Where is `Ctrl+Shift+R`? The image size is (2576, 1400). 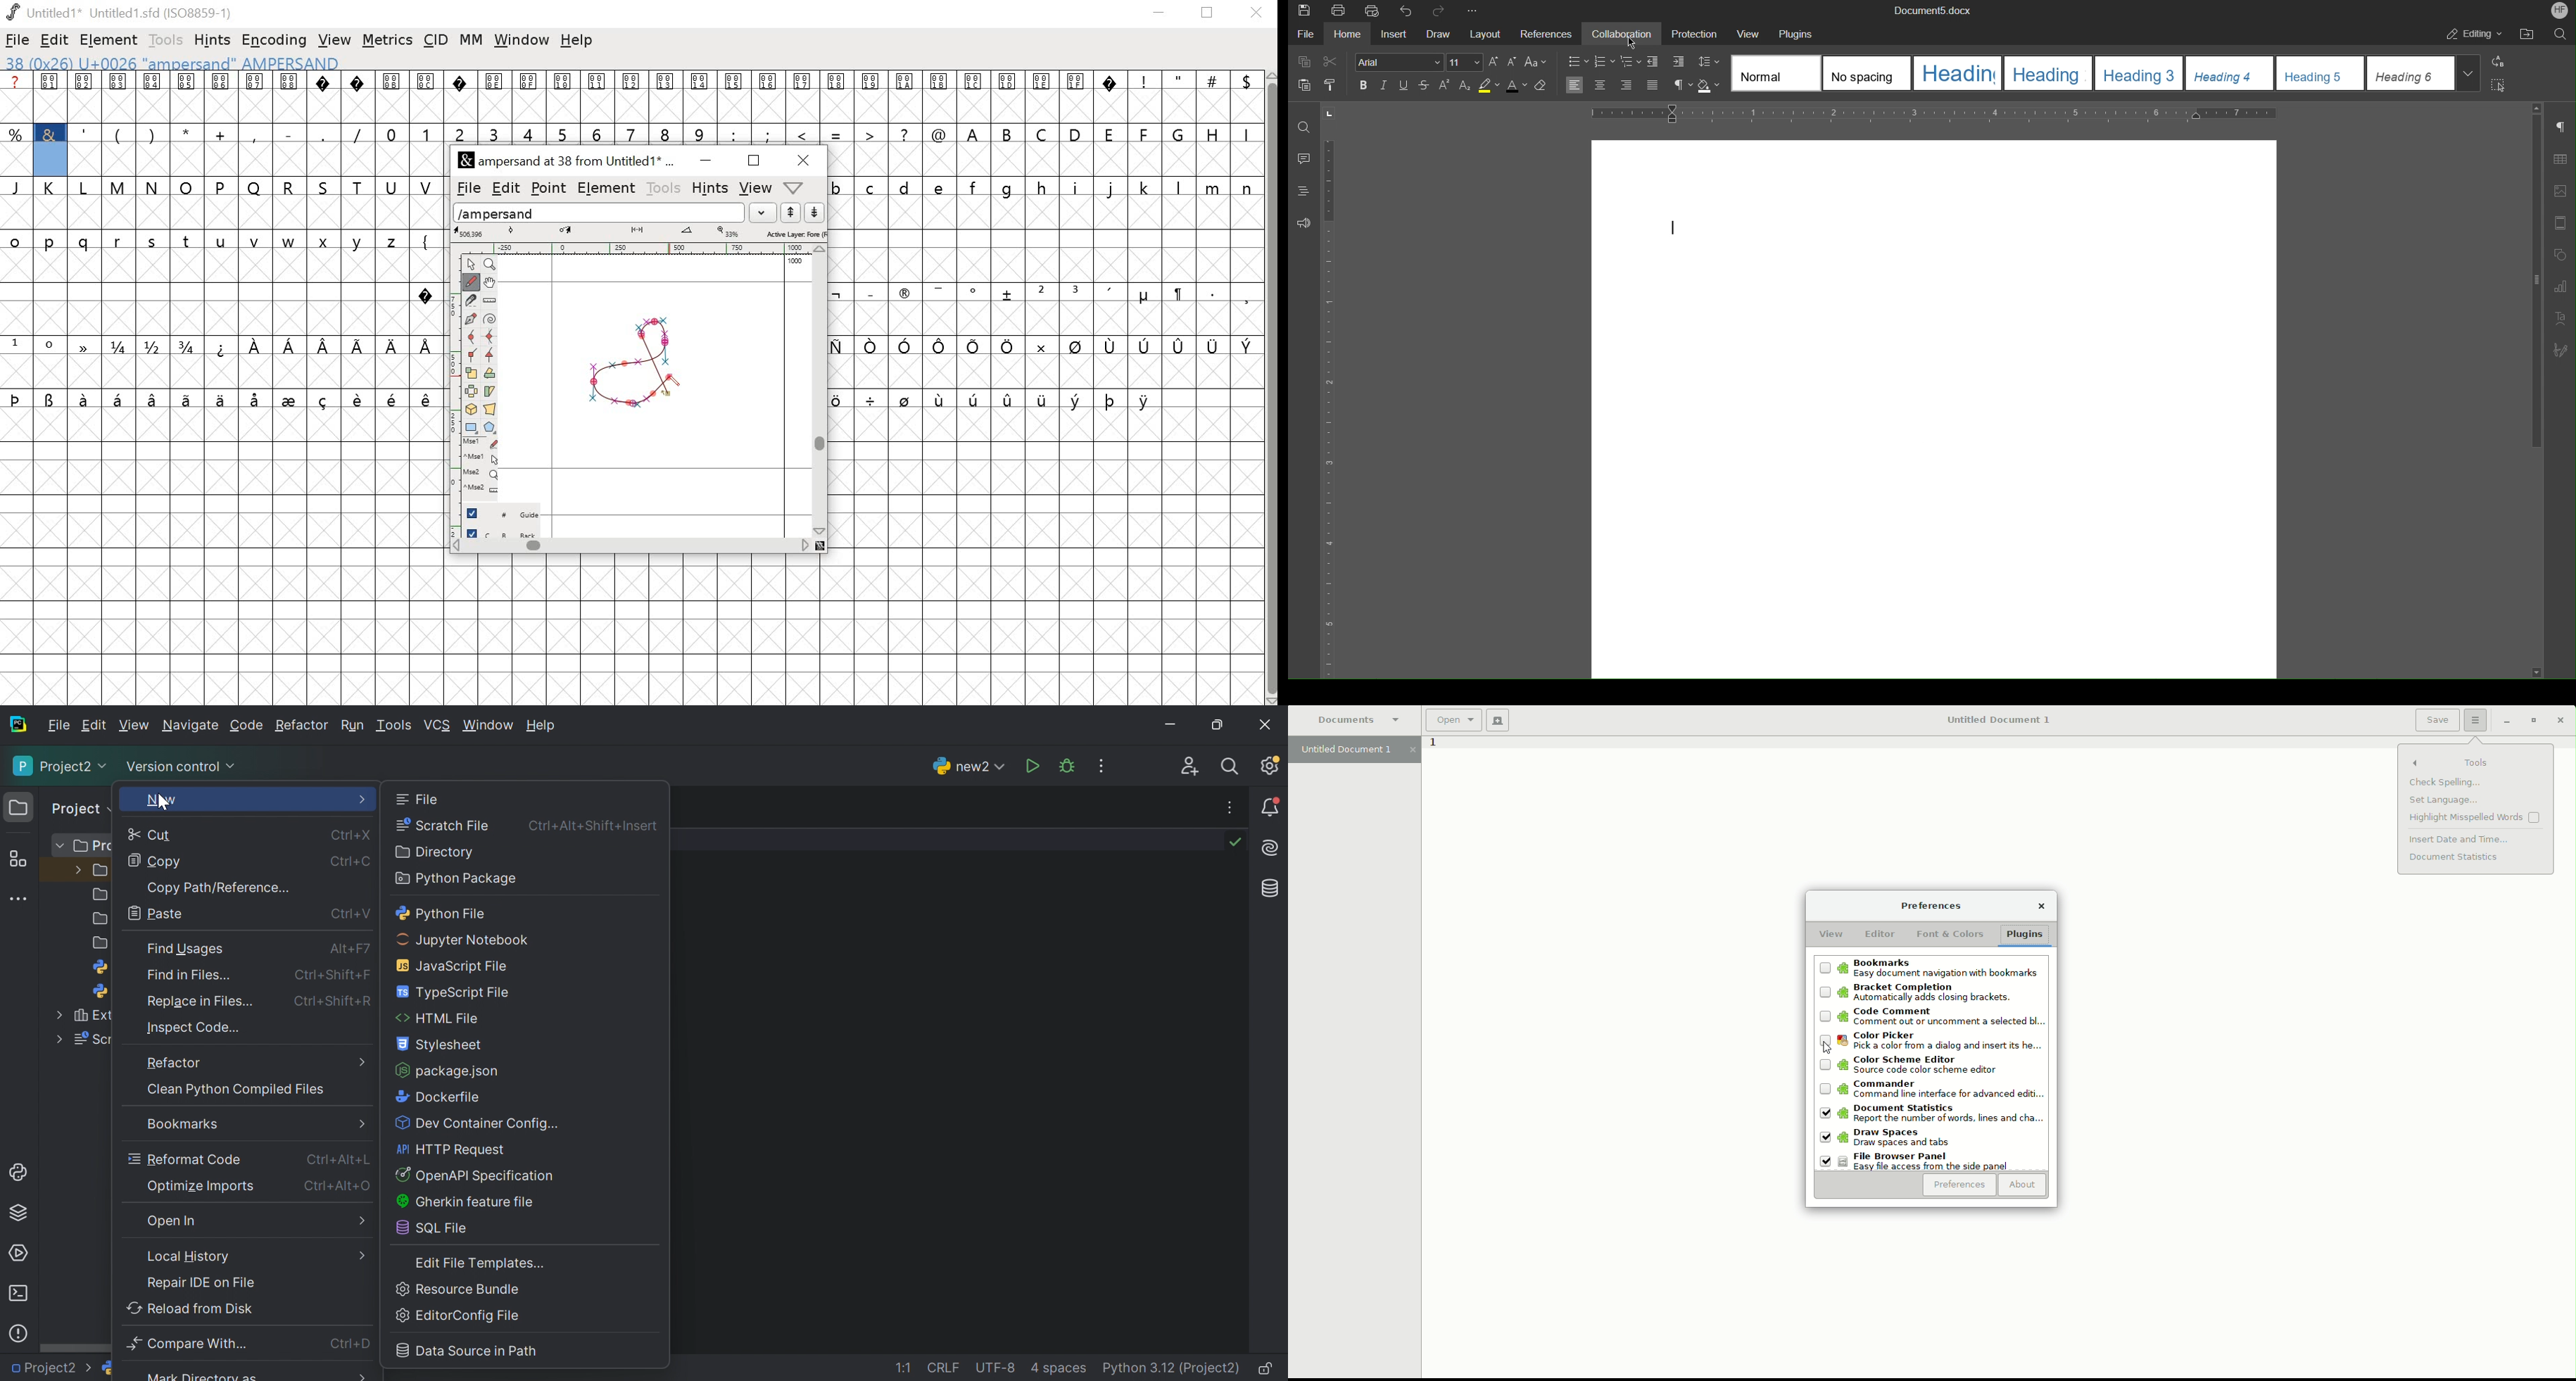
Ctrl+Shift+R is located at coordinates (336, 1003).